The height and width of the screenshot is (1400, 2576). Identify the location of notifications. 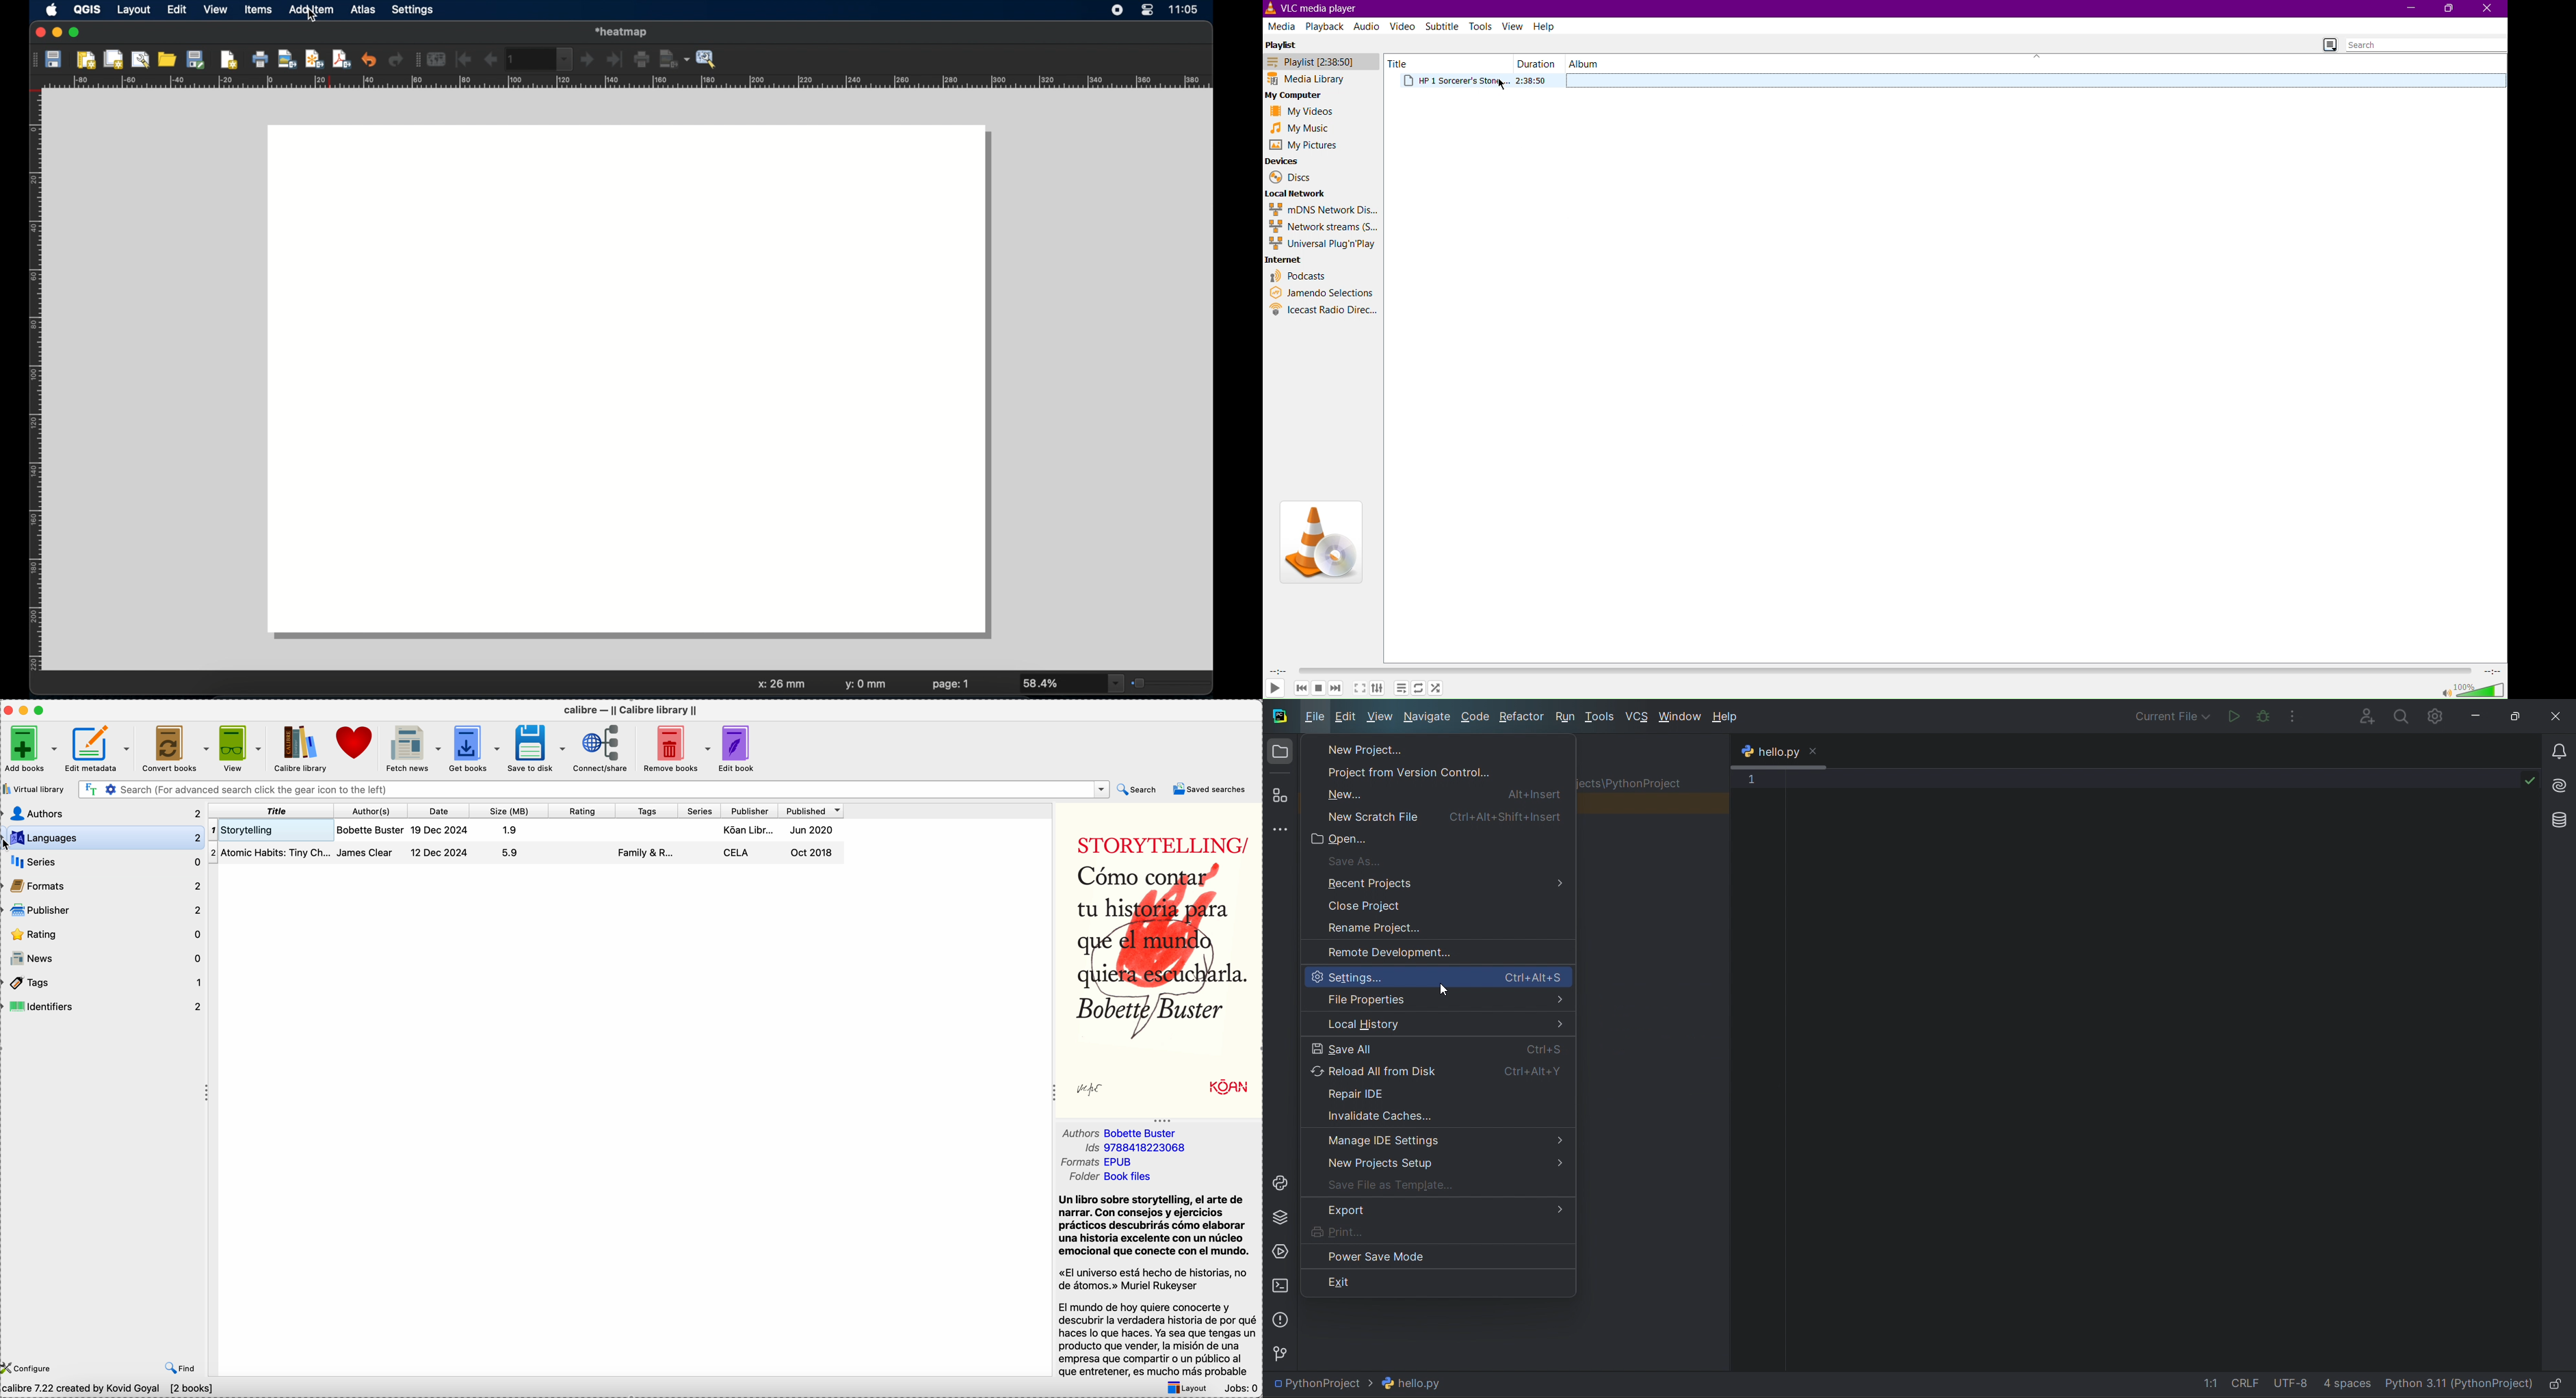
(2559, 752).